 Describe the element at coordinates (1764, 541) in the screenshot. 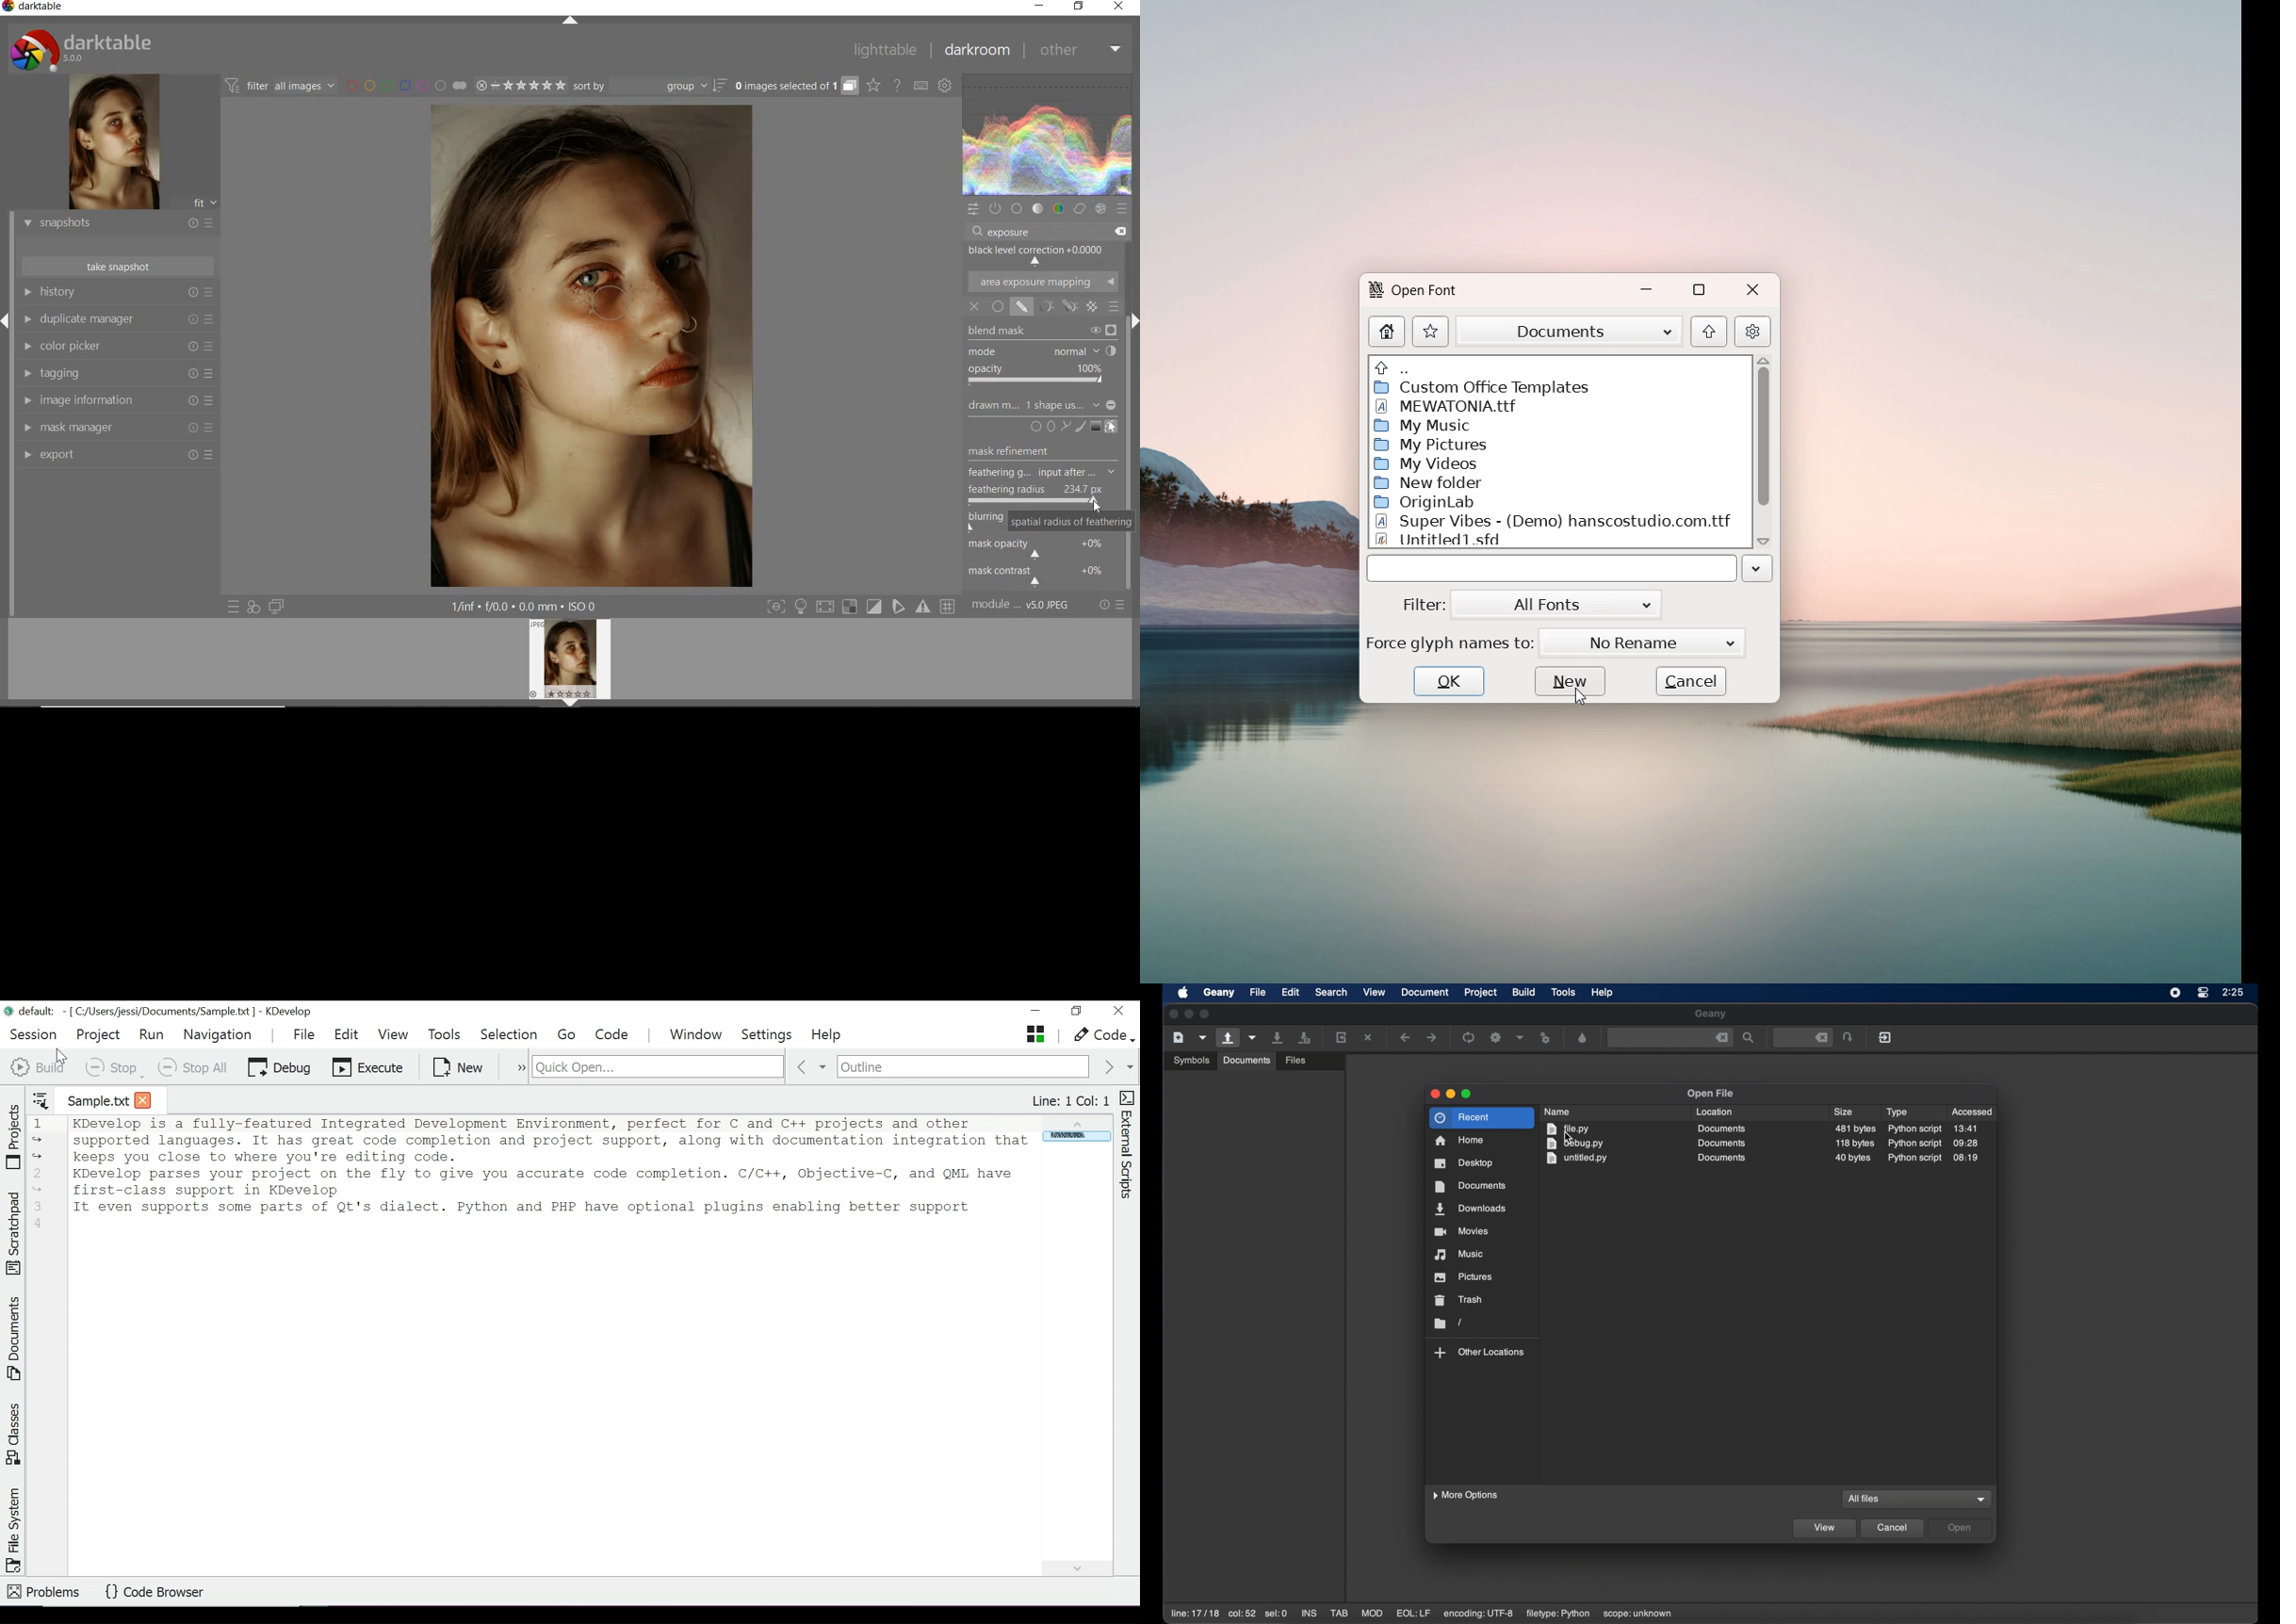

I see `scroll down` at that location.